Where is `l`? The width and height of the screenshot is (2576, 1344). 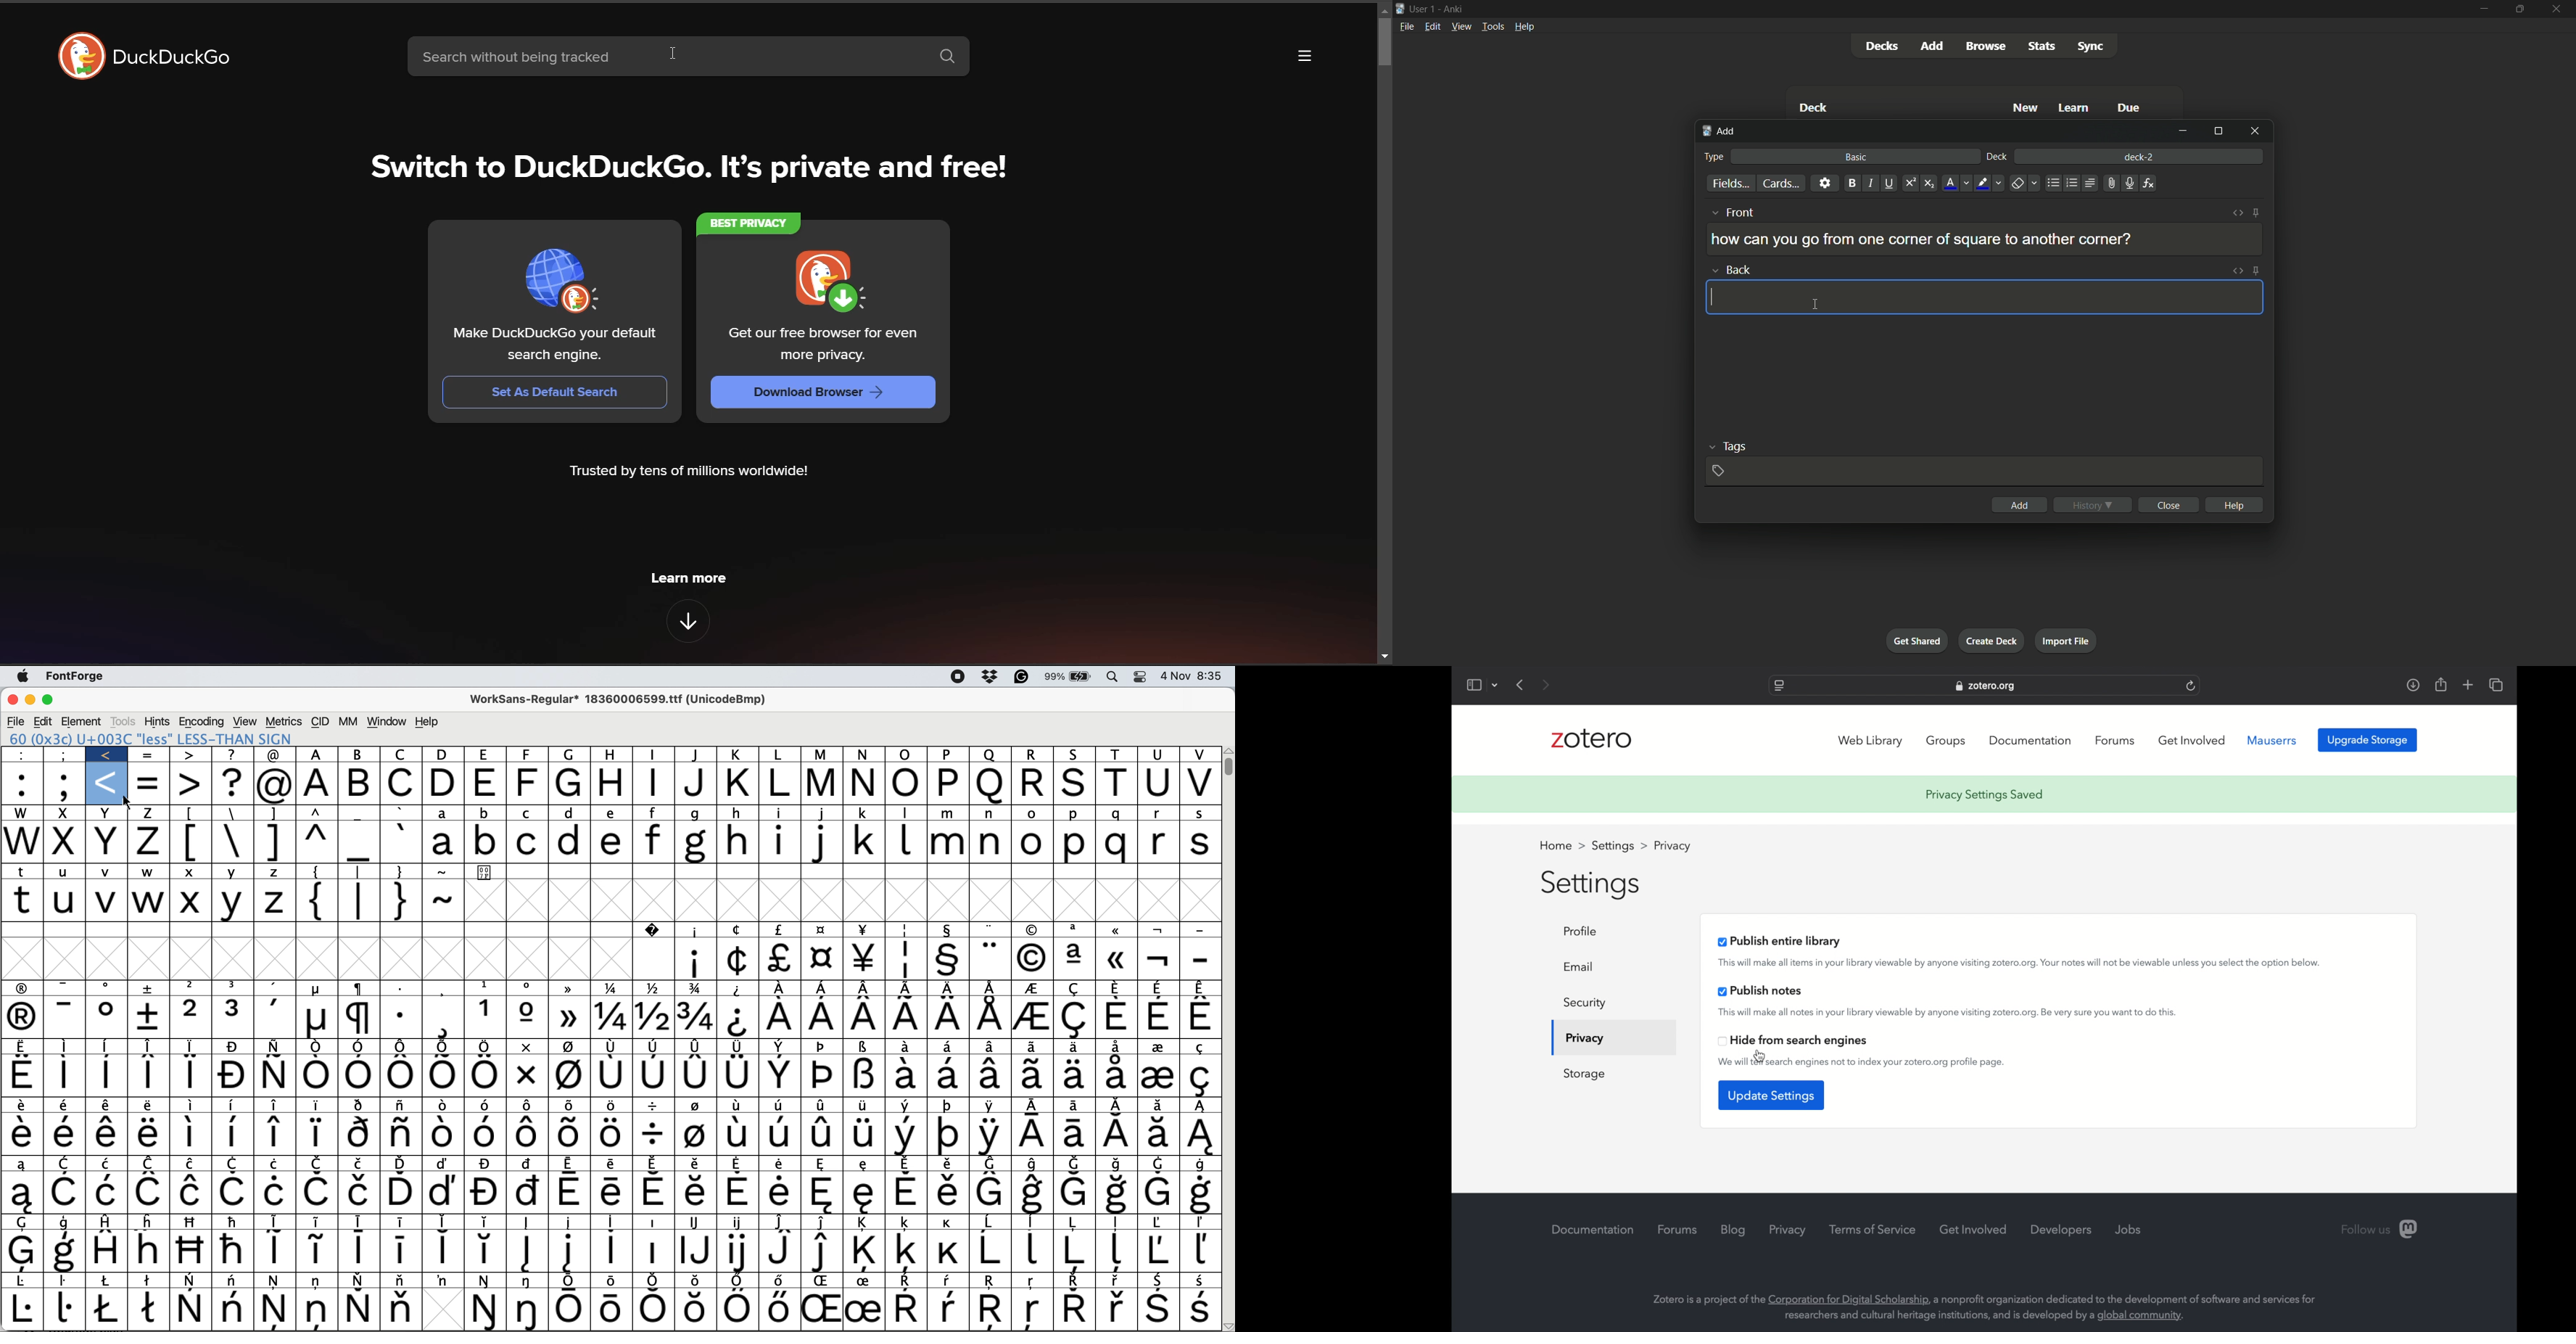
l is located at coordinates (780, 755).